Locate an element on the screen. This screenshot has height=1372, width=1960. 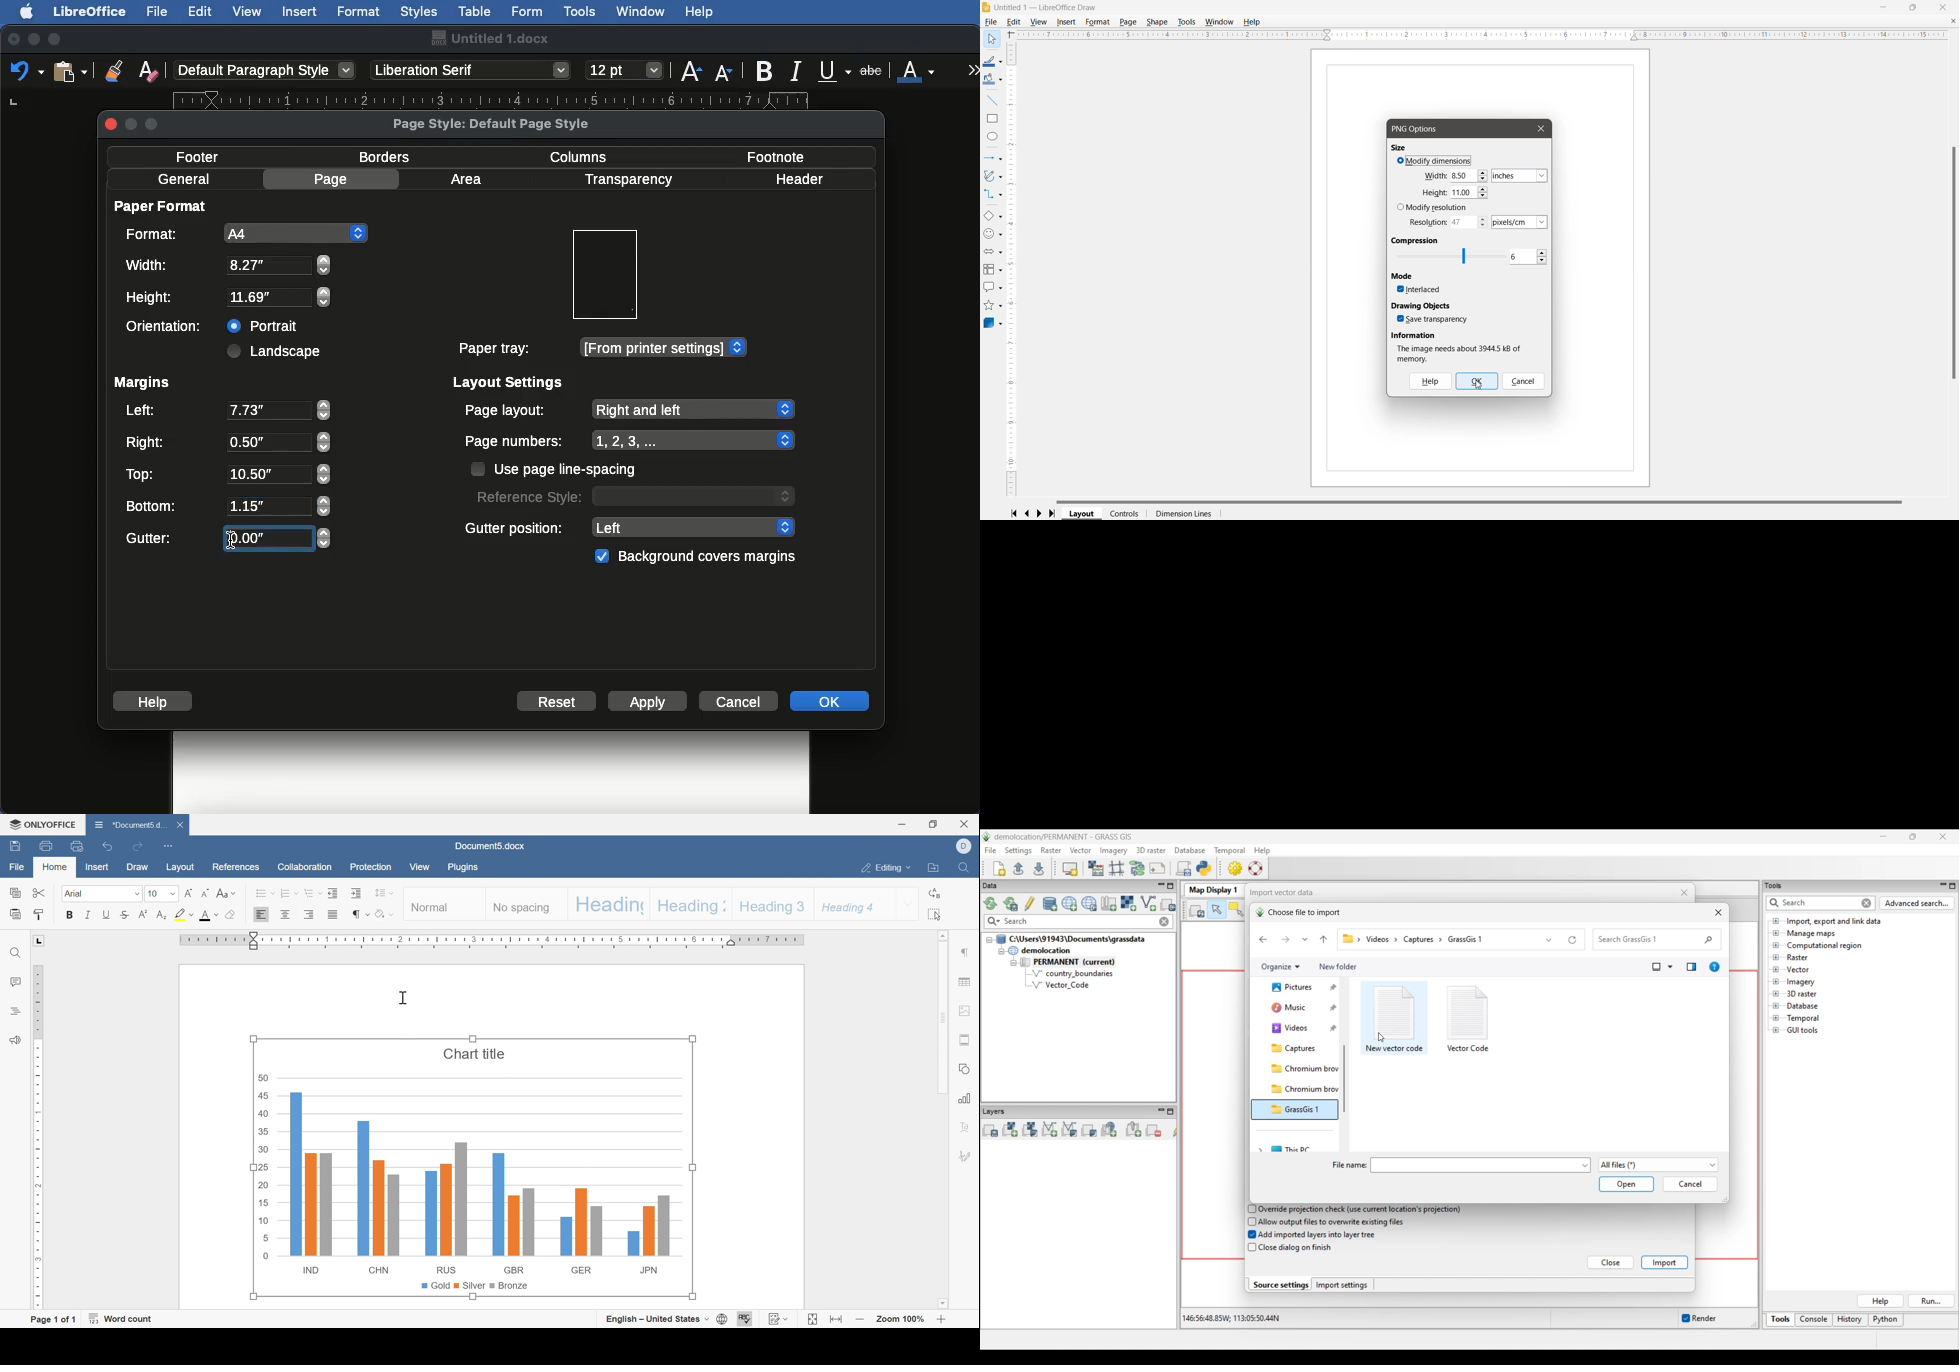
bold is located at coordinates (70, 915).